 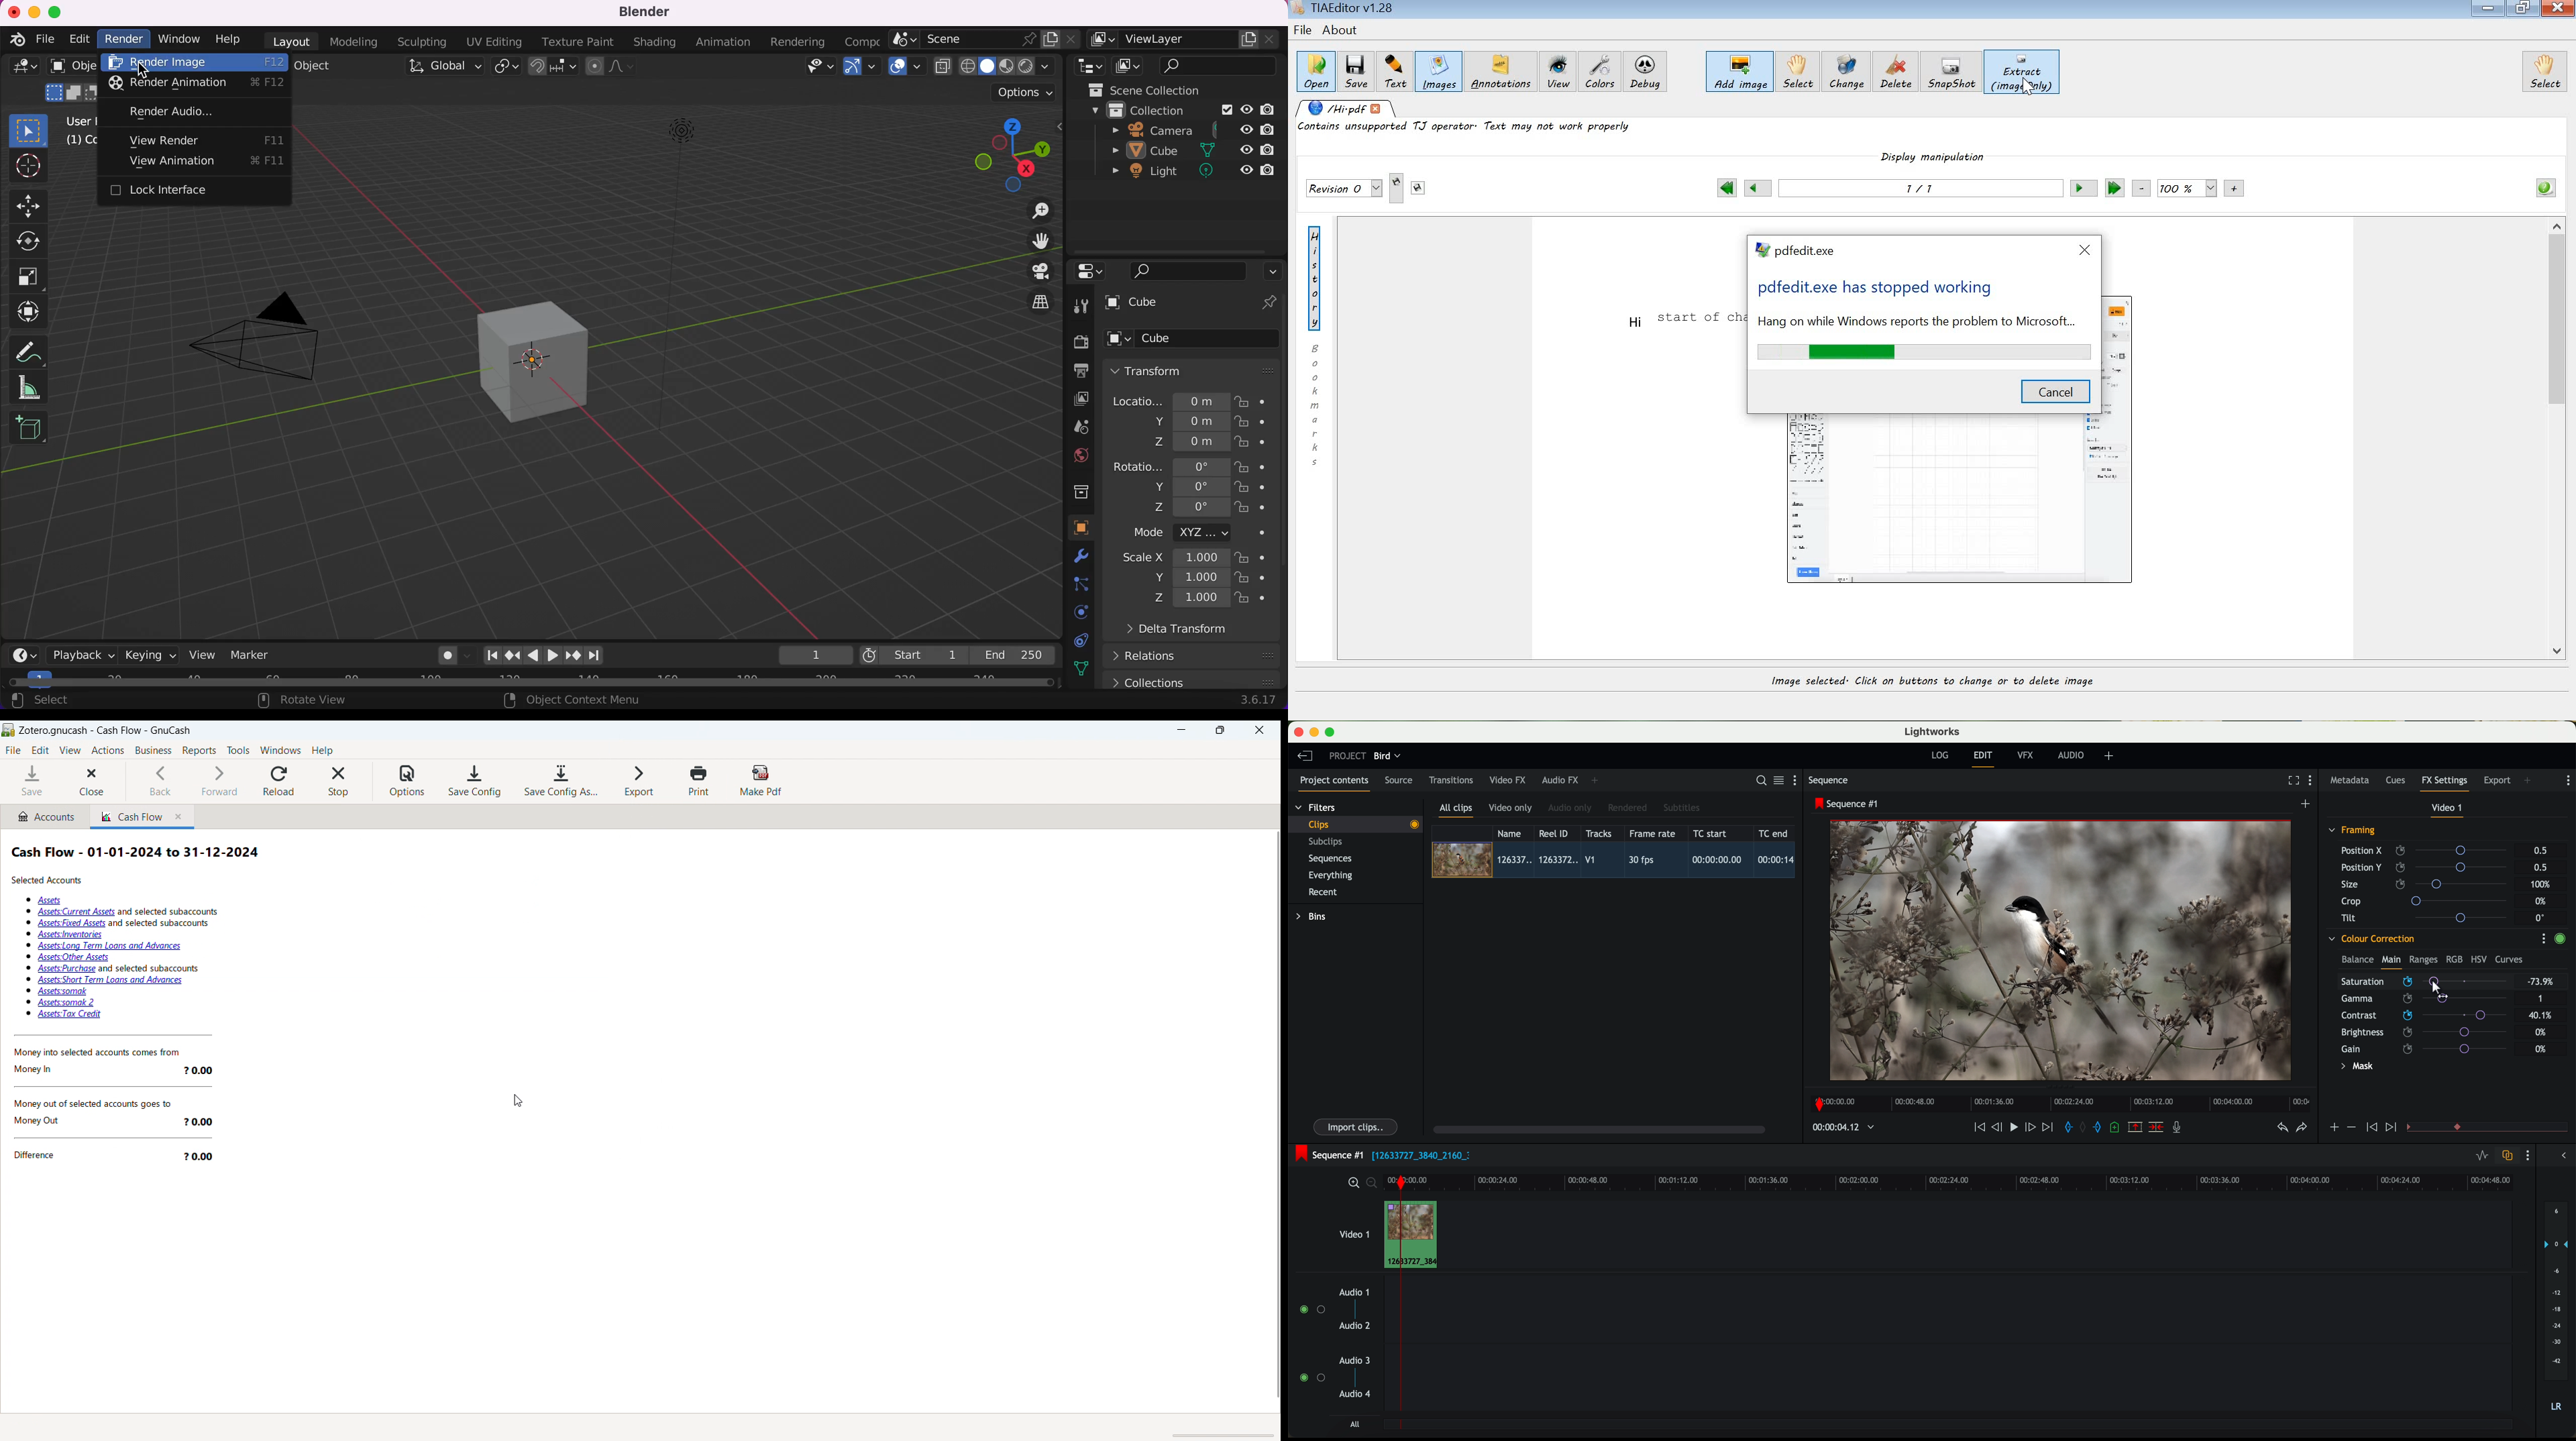 What do you see at coordinates (410, 781) in the screenshot?
I see `options` at bounding box center [410, 781].